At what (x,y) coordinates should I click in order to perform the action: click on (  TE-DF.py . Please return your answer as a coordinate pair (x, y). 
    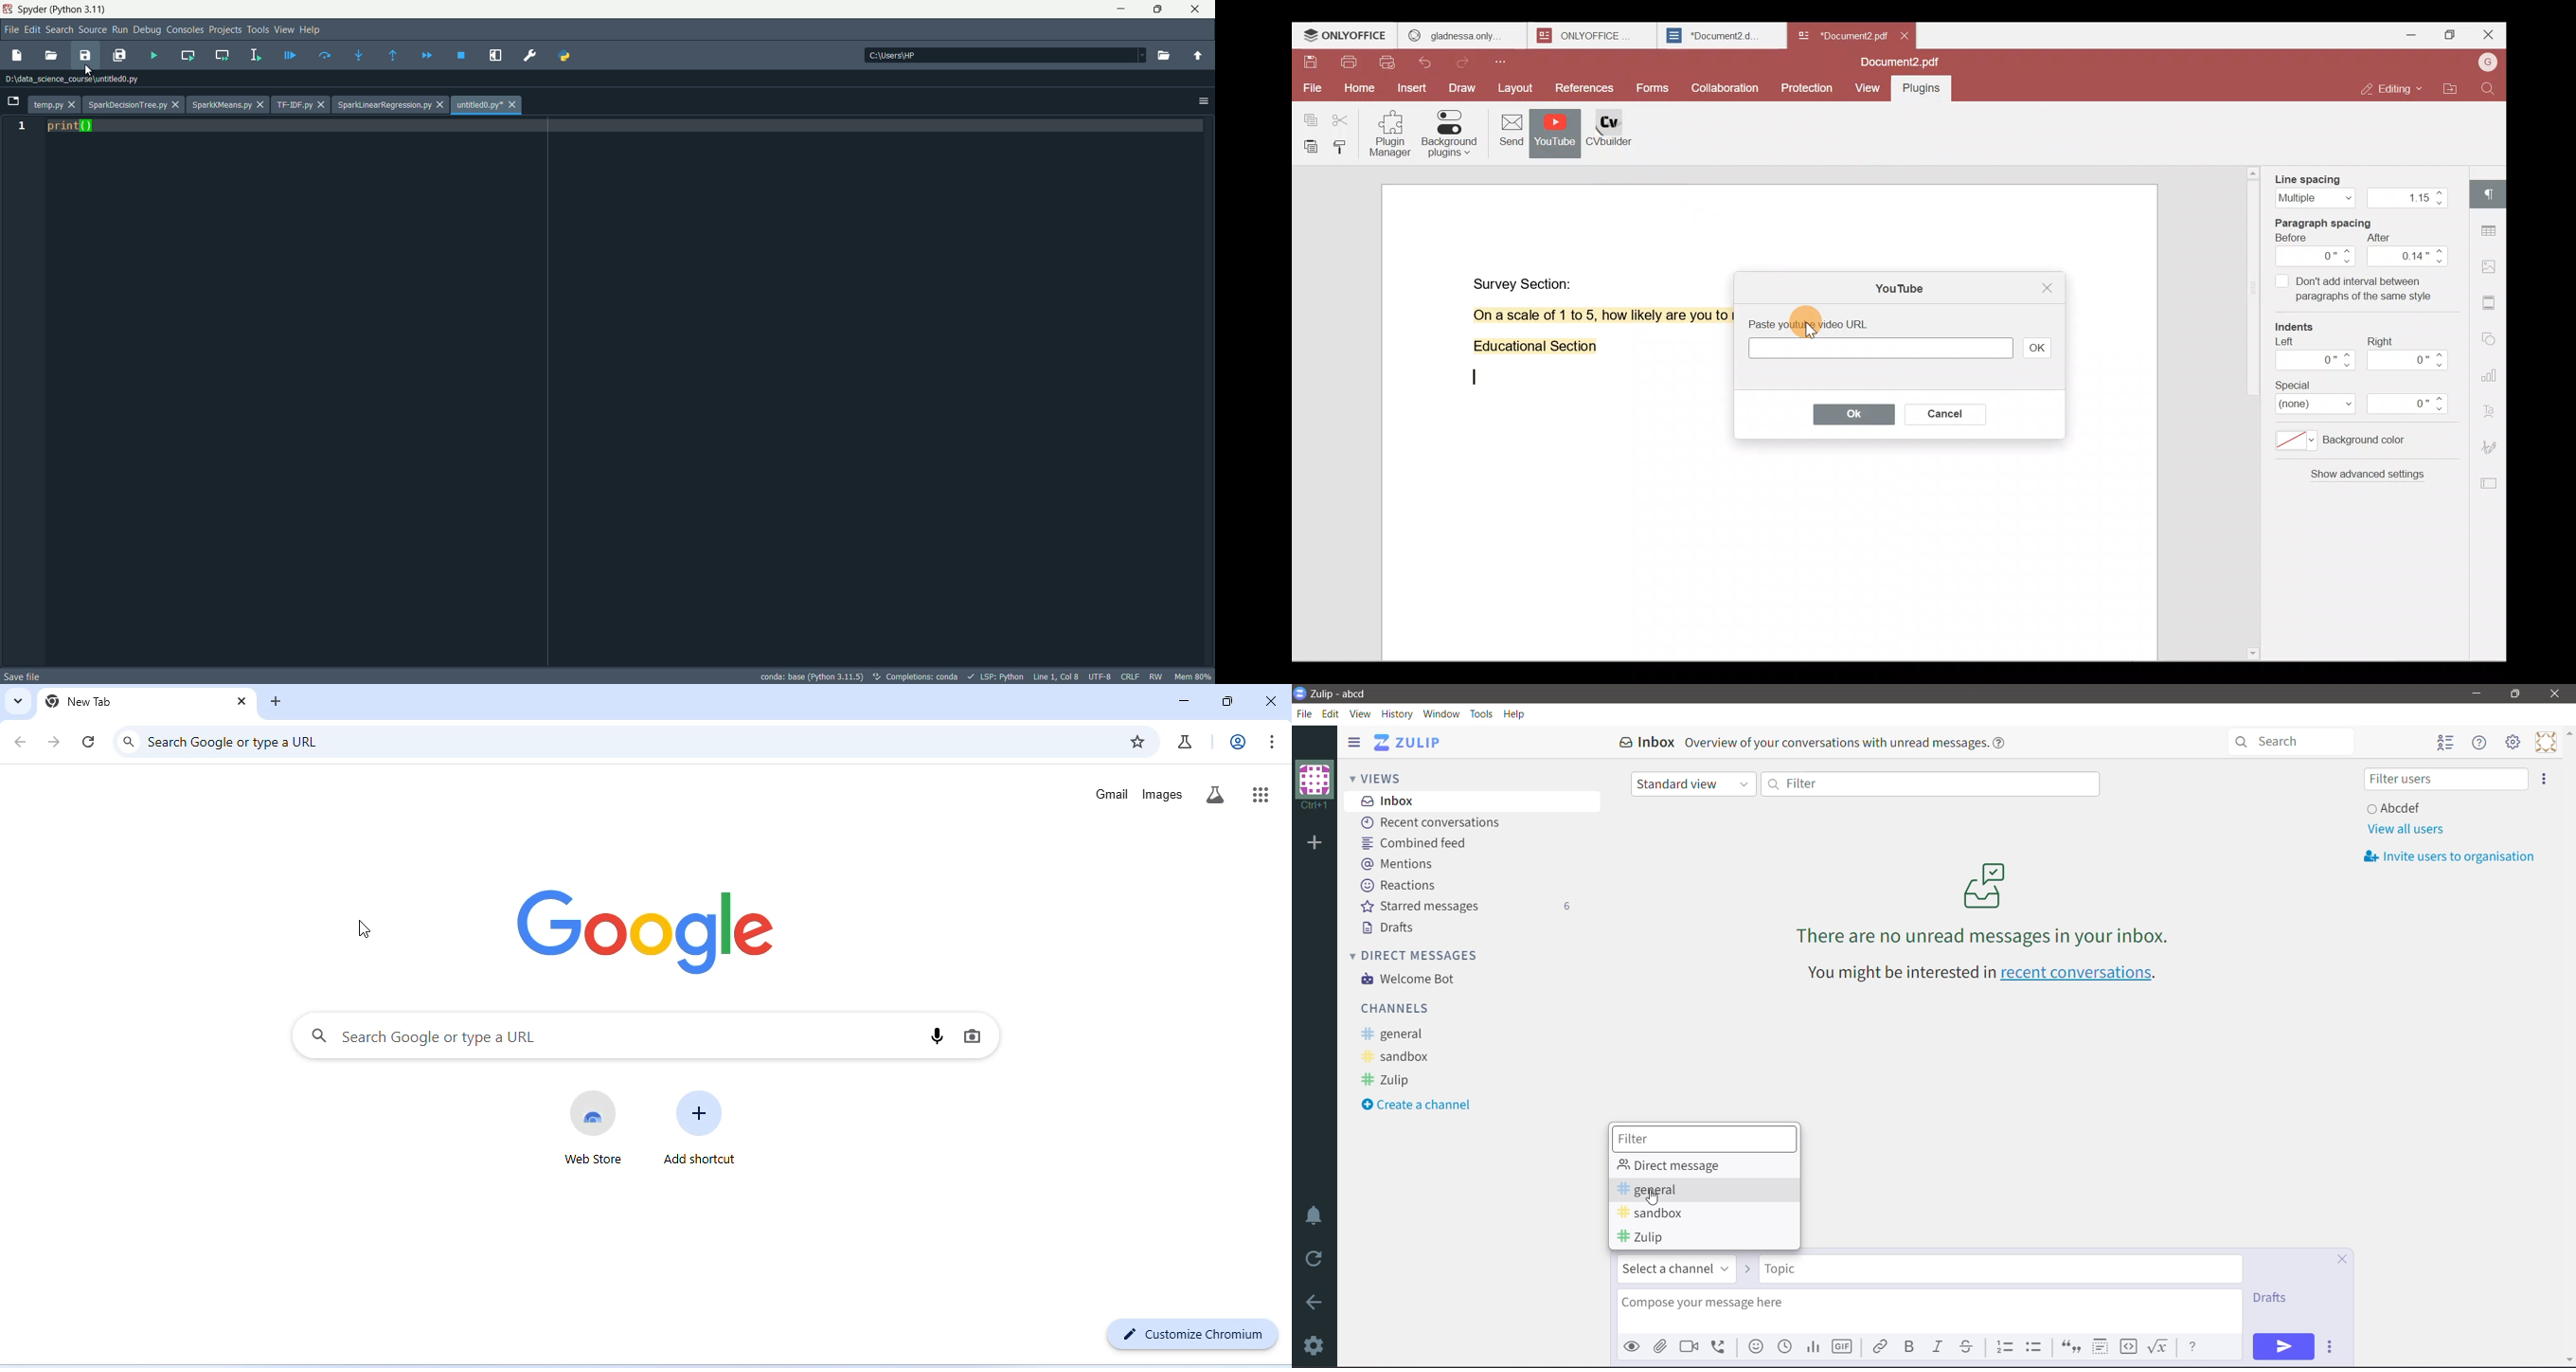
    Looking at the image, I should click on (294, 104).